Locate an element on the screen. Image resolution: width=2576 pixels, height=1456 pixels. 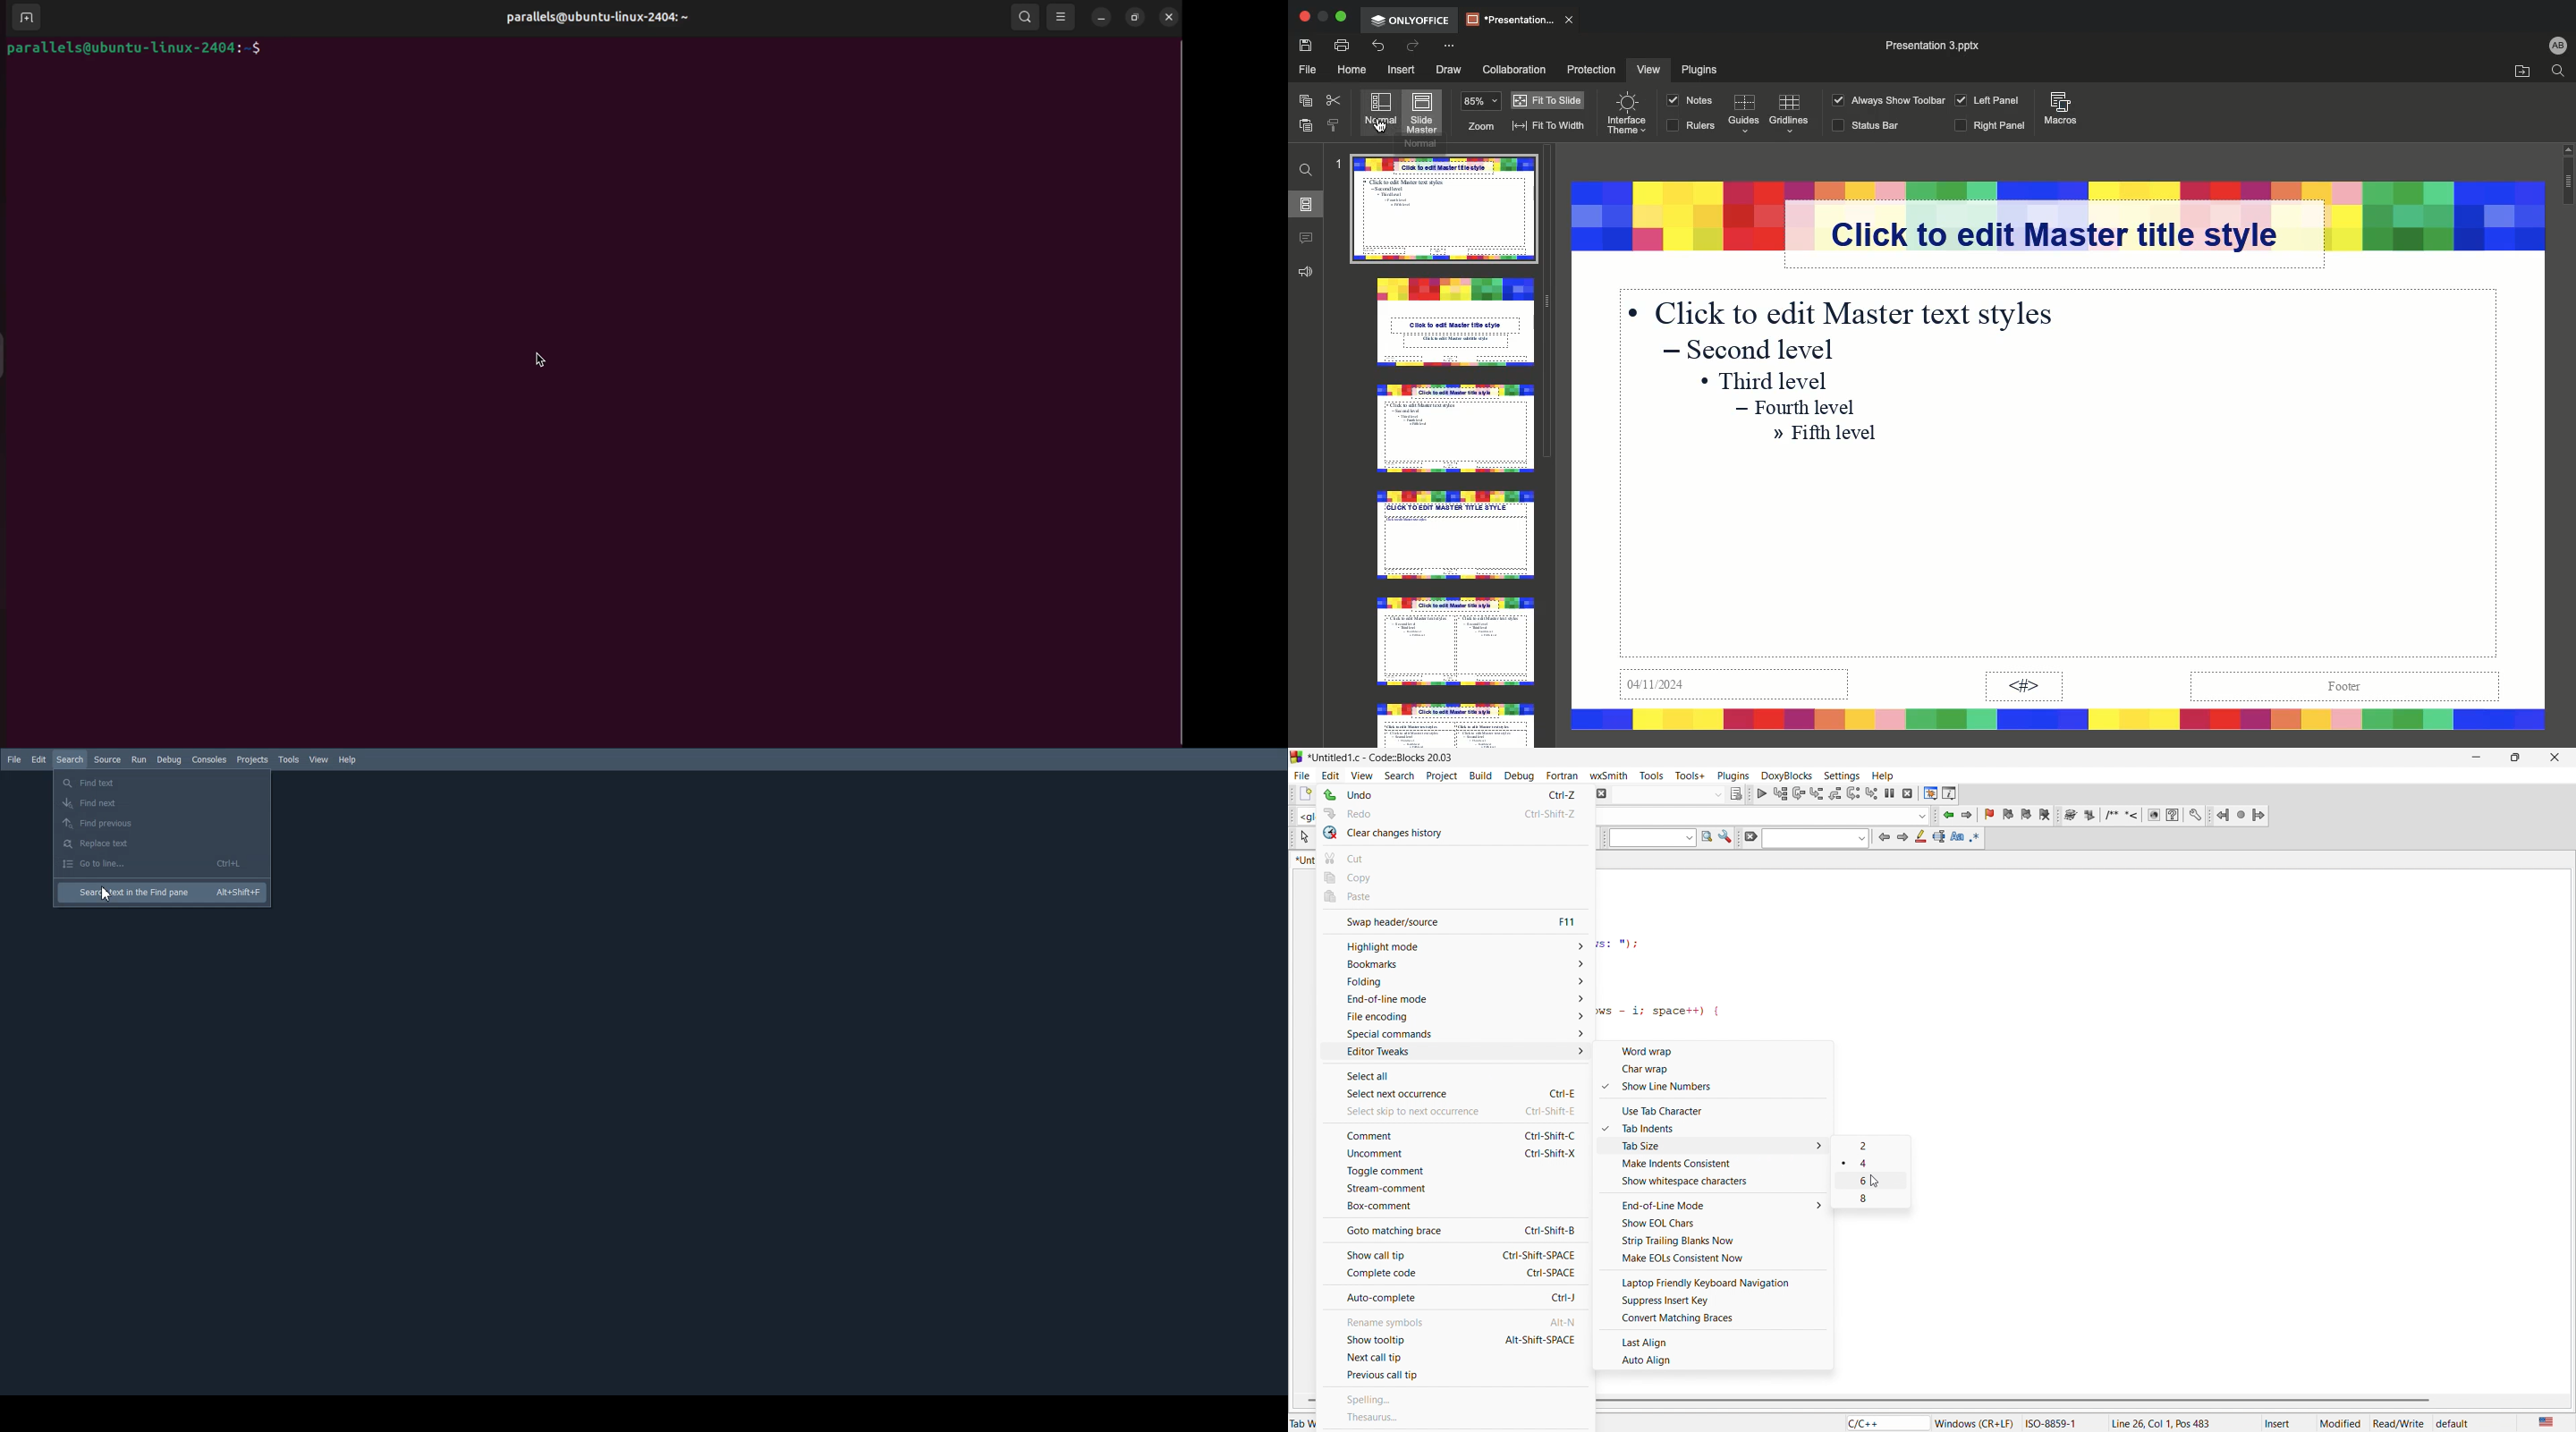
Collaboration is located at coordinates (1513, 69).